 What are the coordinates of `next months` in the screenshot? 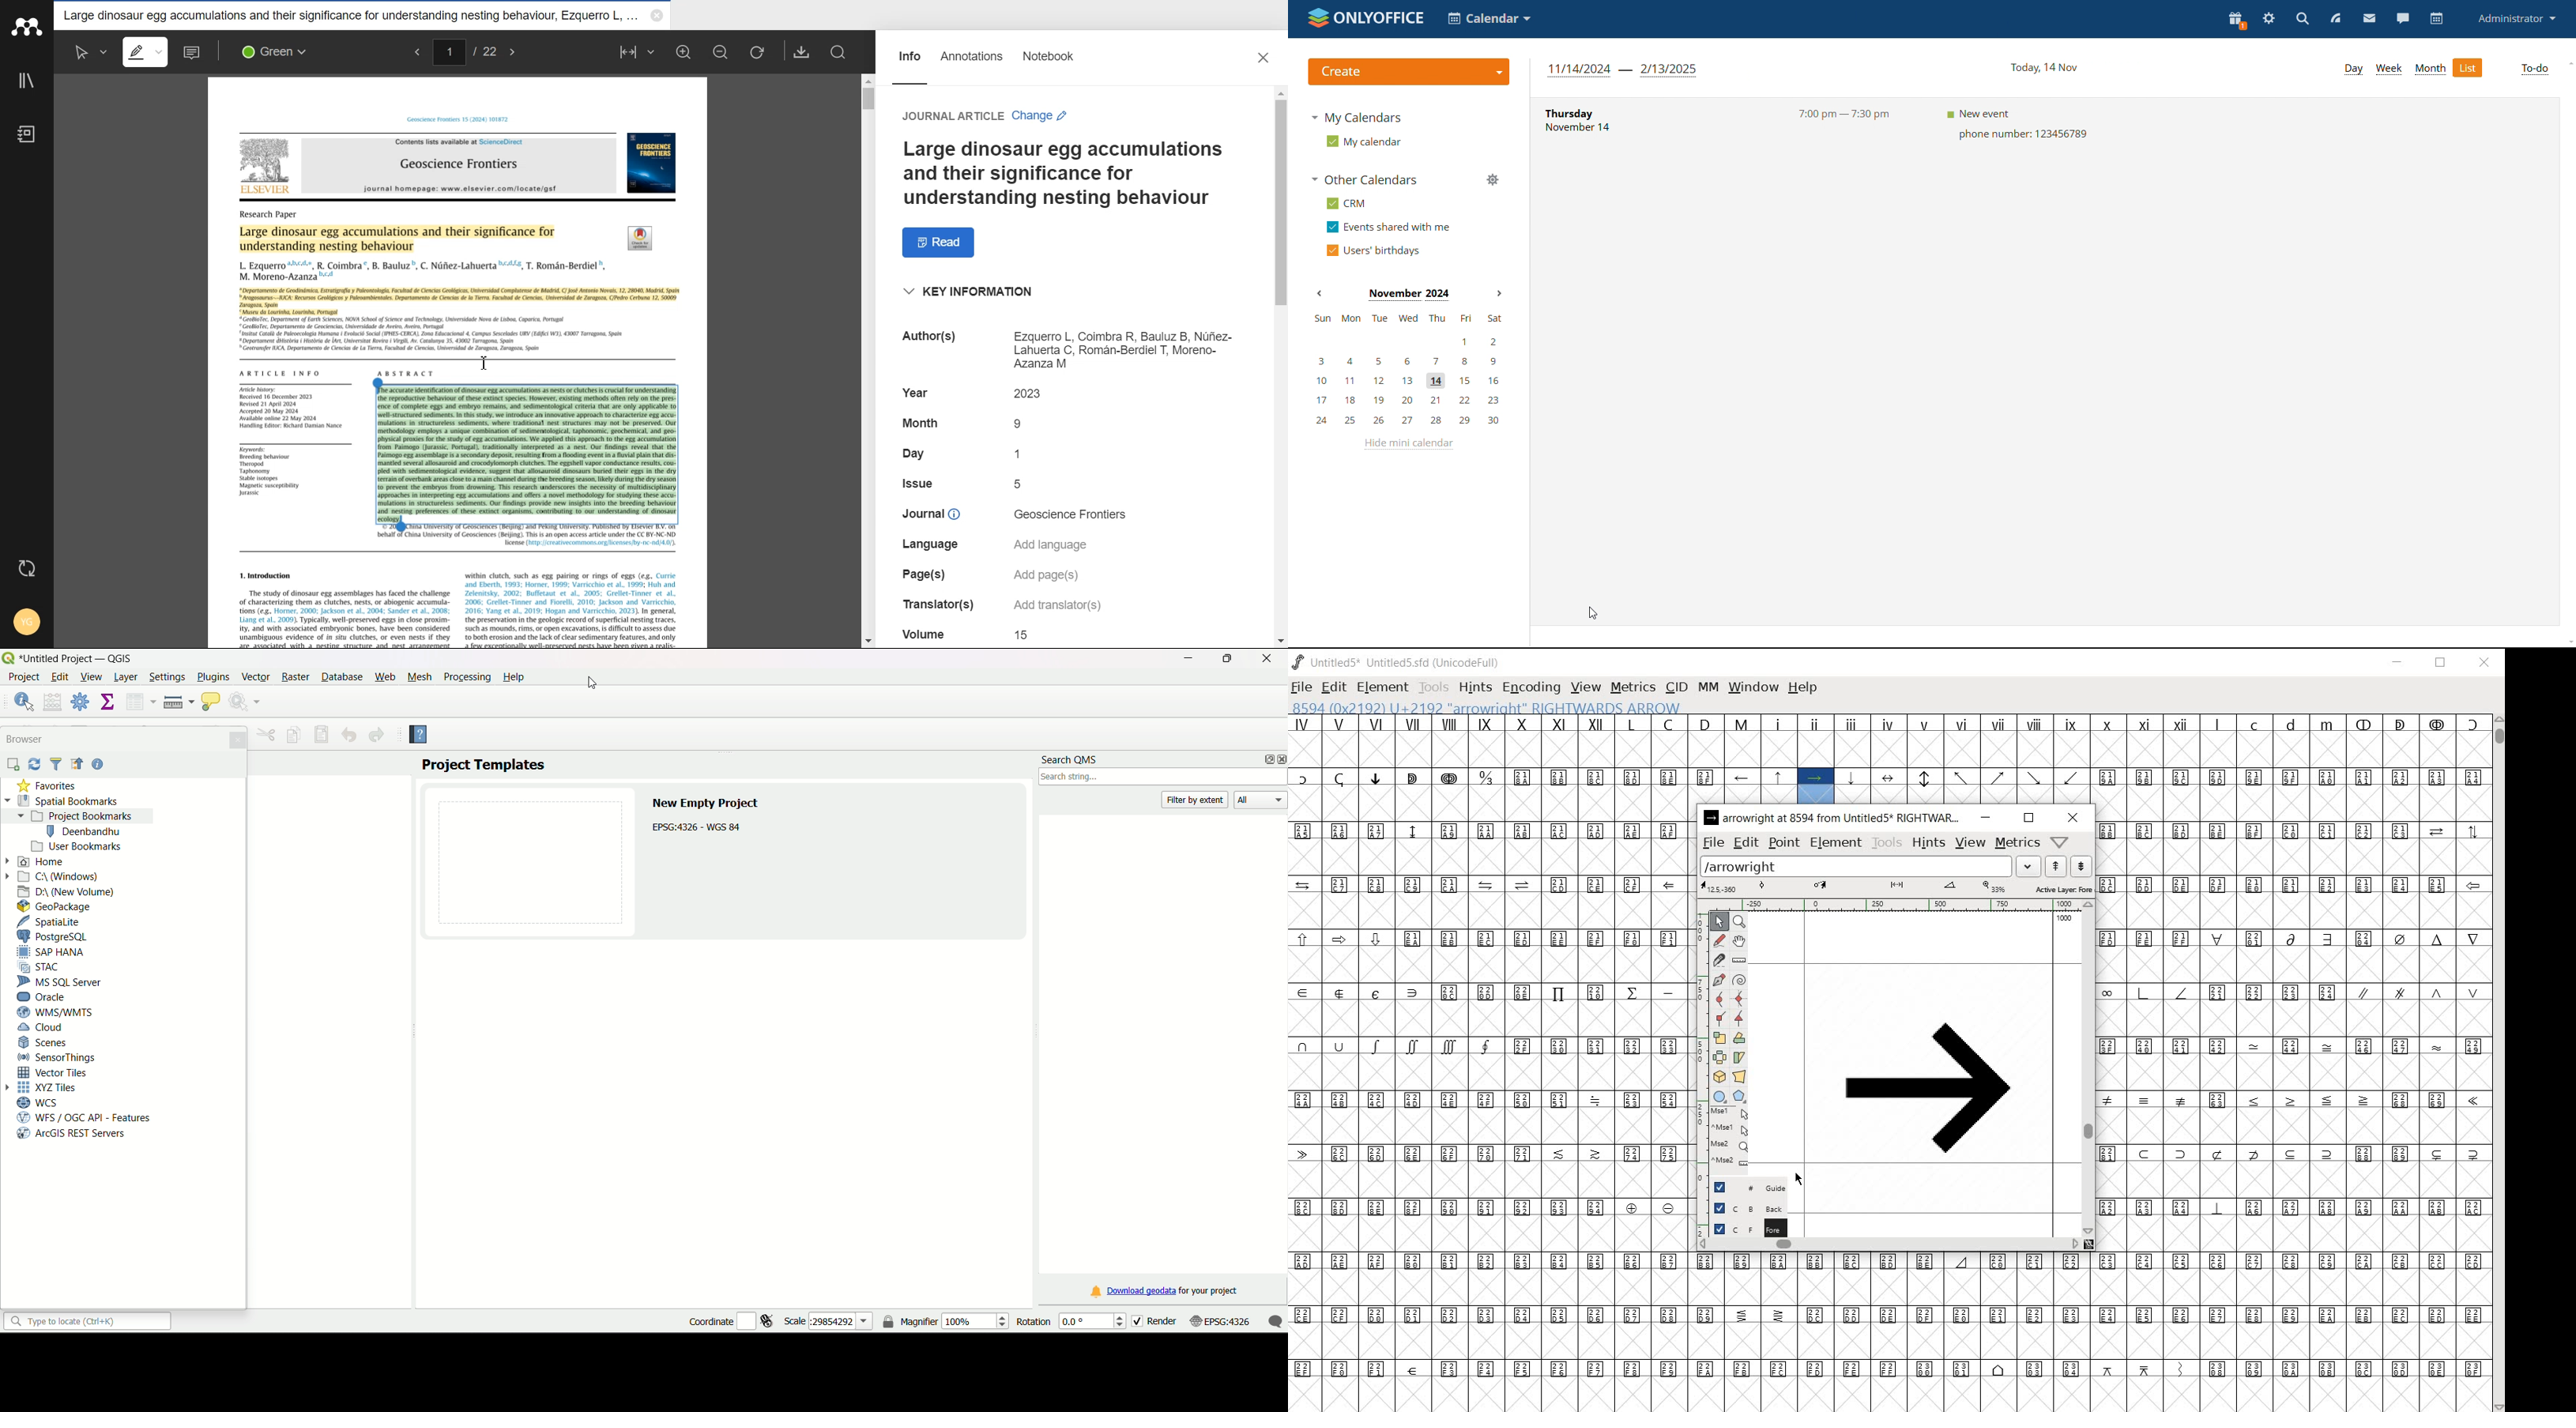 It's located at (1497, 294).